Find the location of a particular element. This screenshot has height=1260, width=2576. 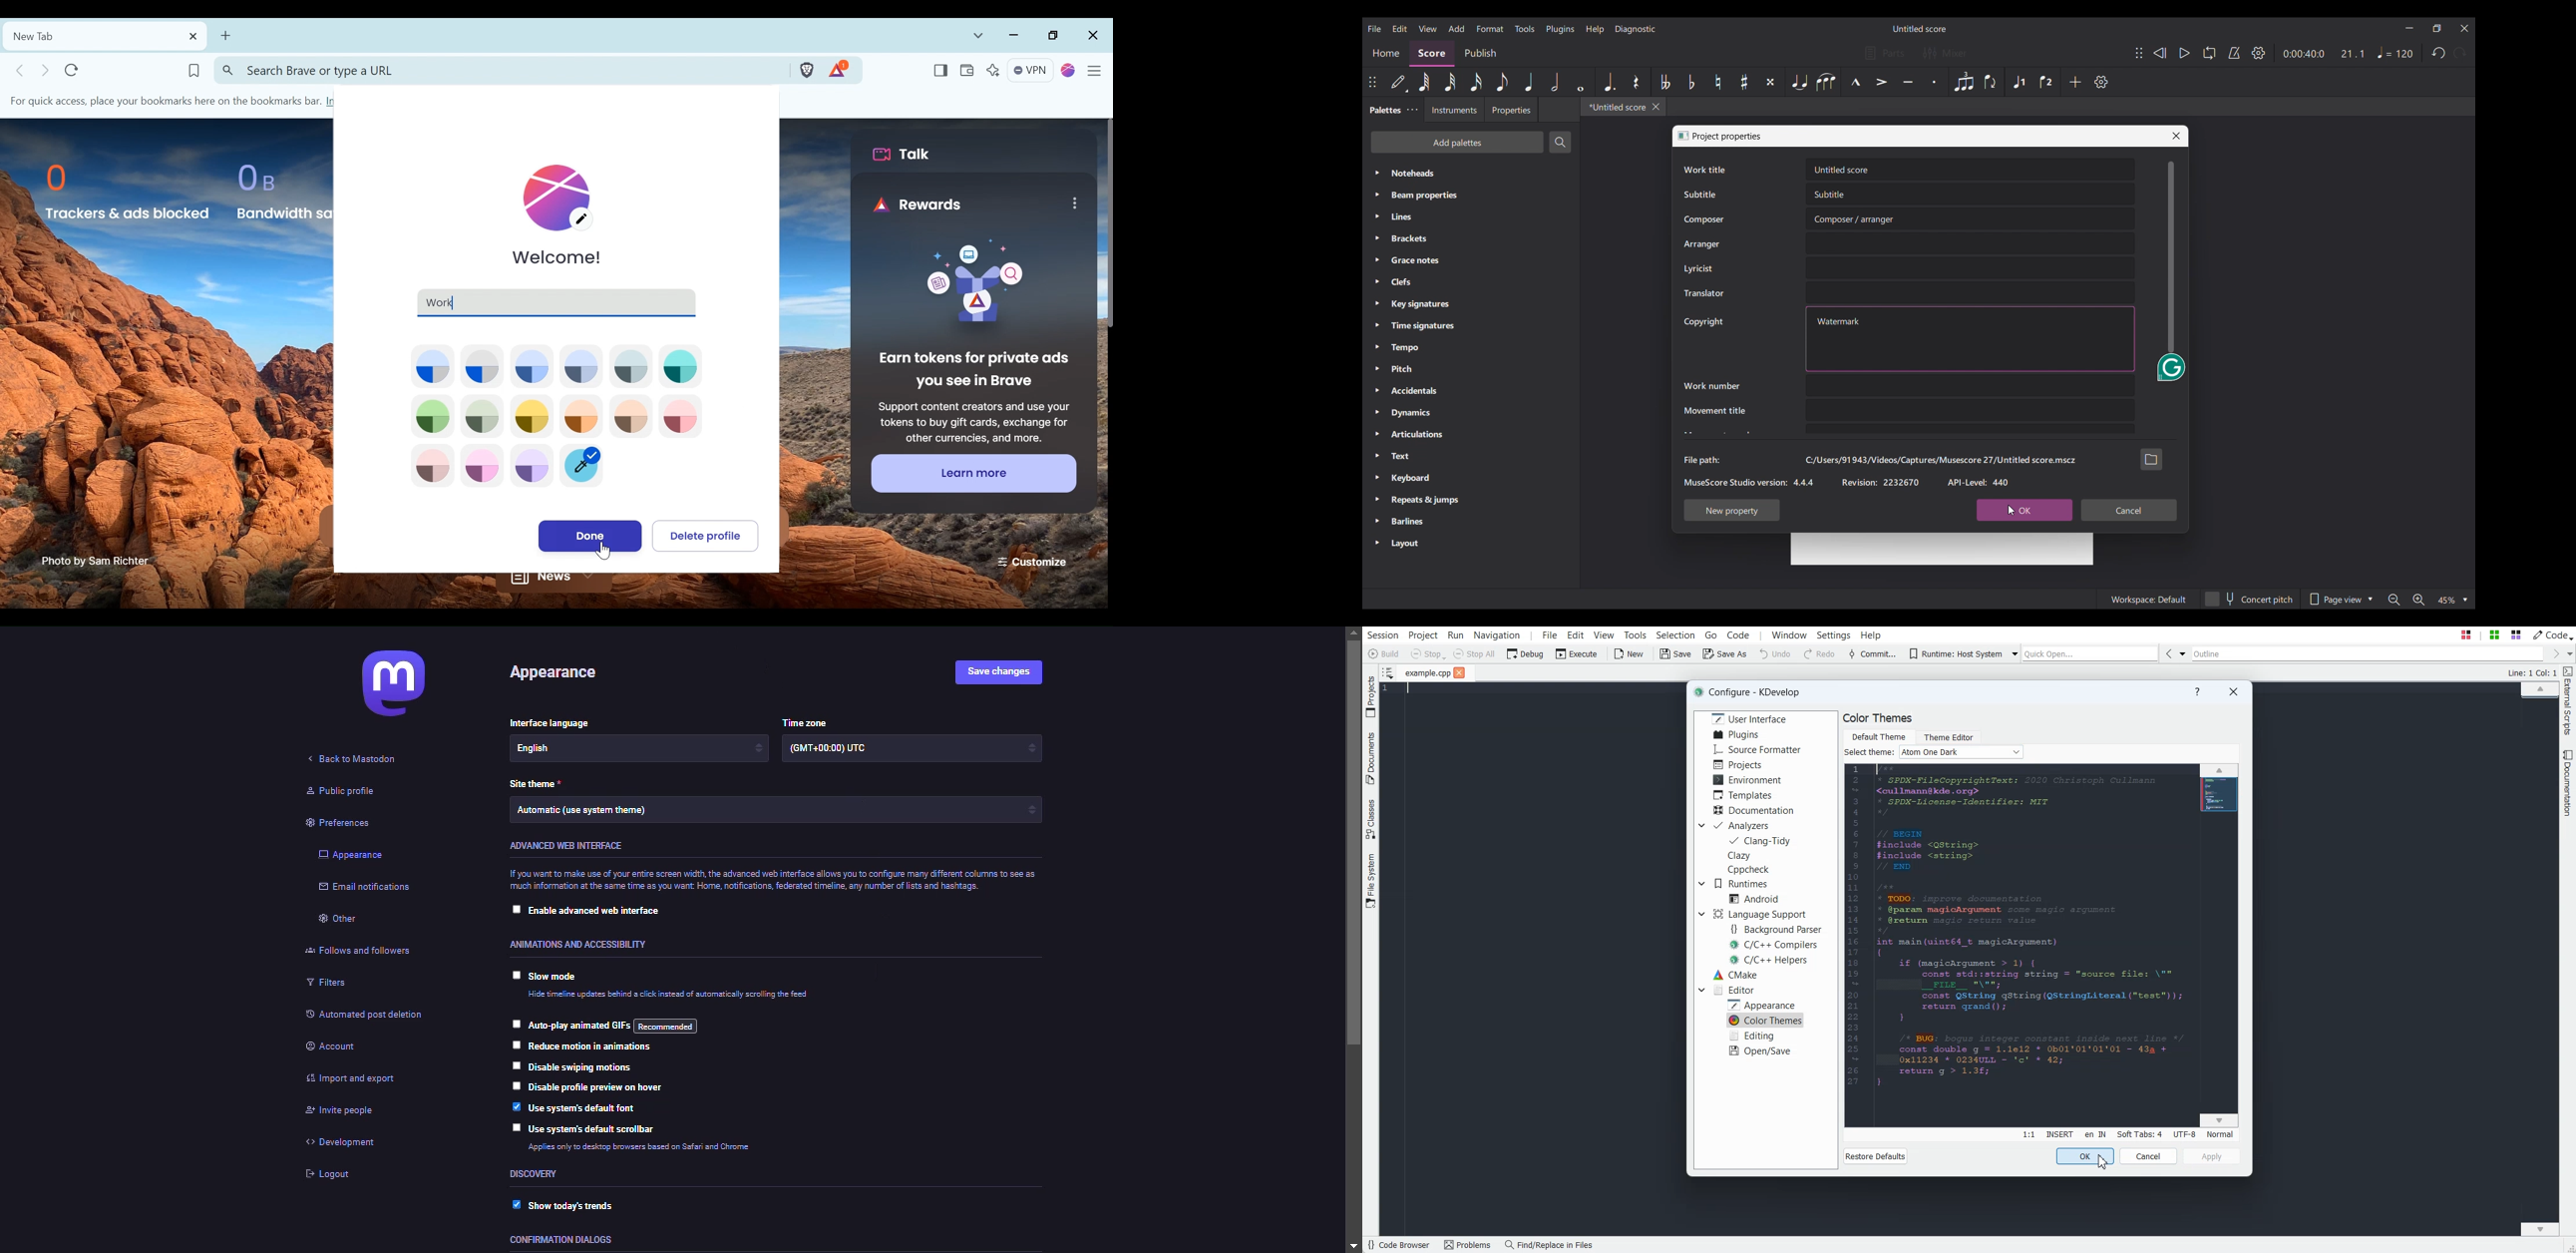

scroll bar is located at coordinates (1355, 938).